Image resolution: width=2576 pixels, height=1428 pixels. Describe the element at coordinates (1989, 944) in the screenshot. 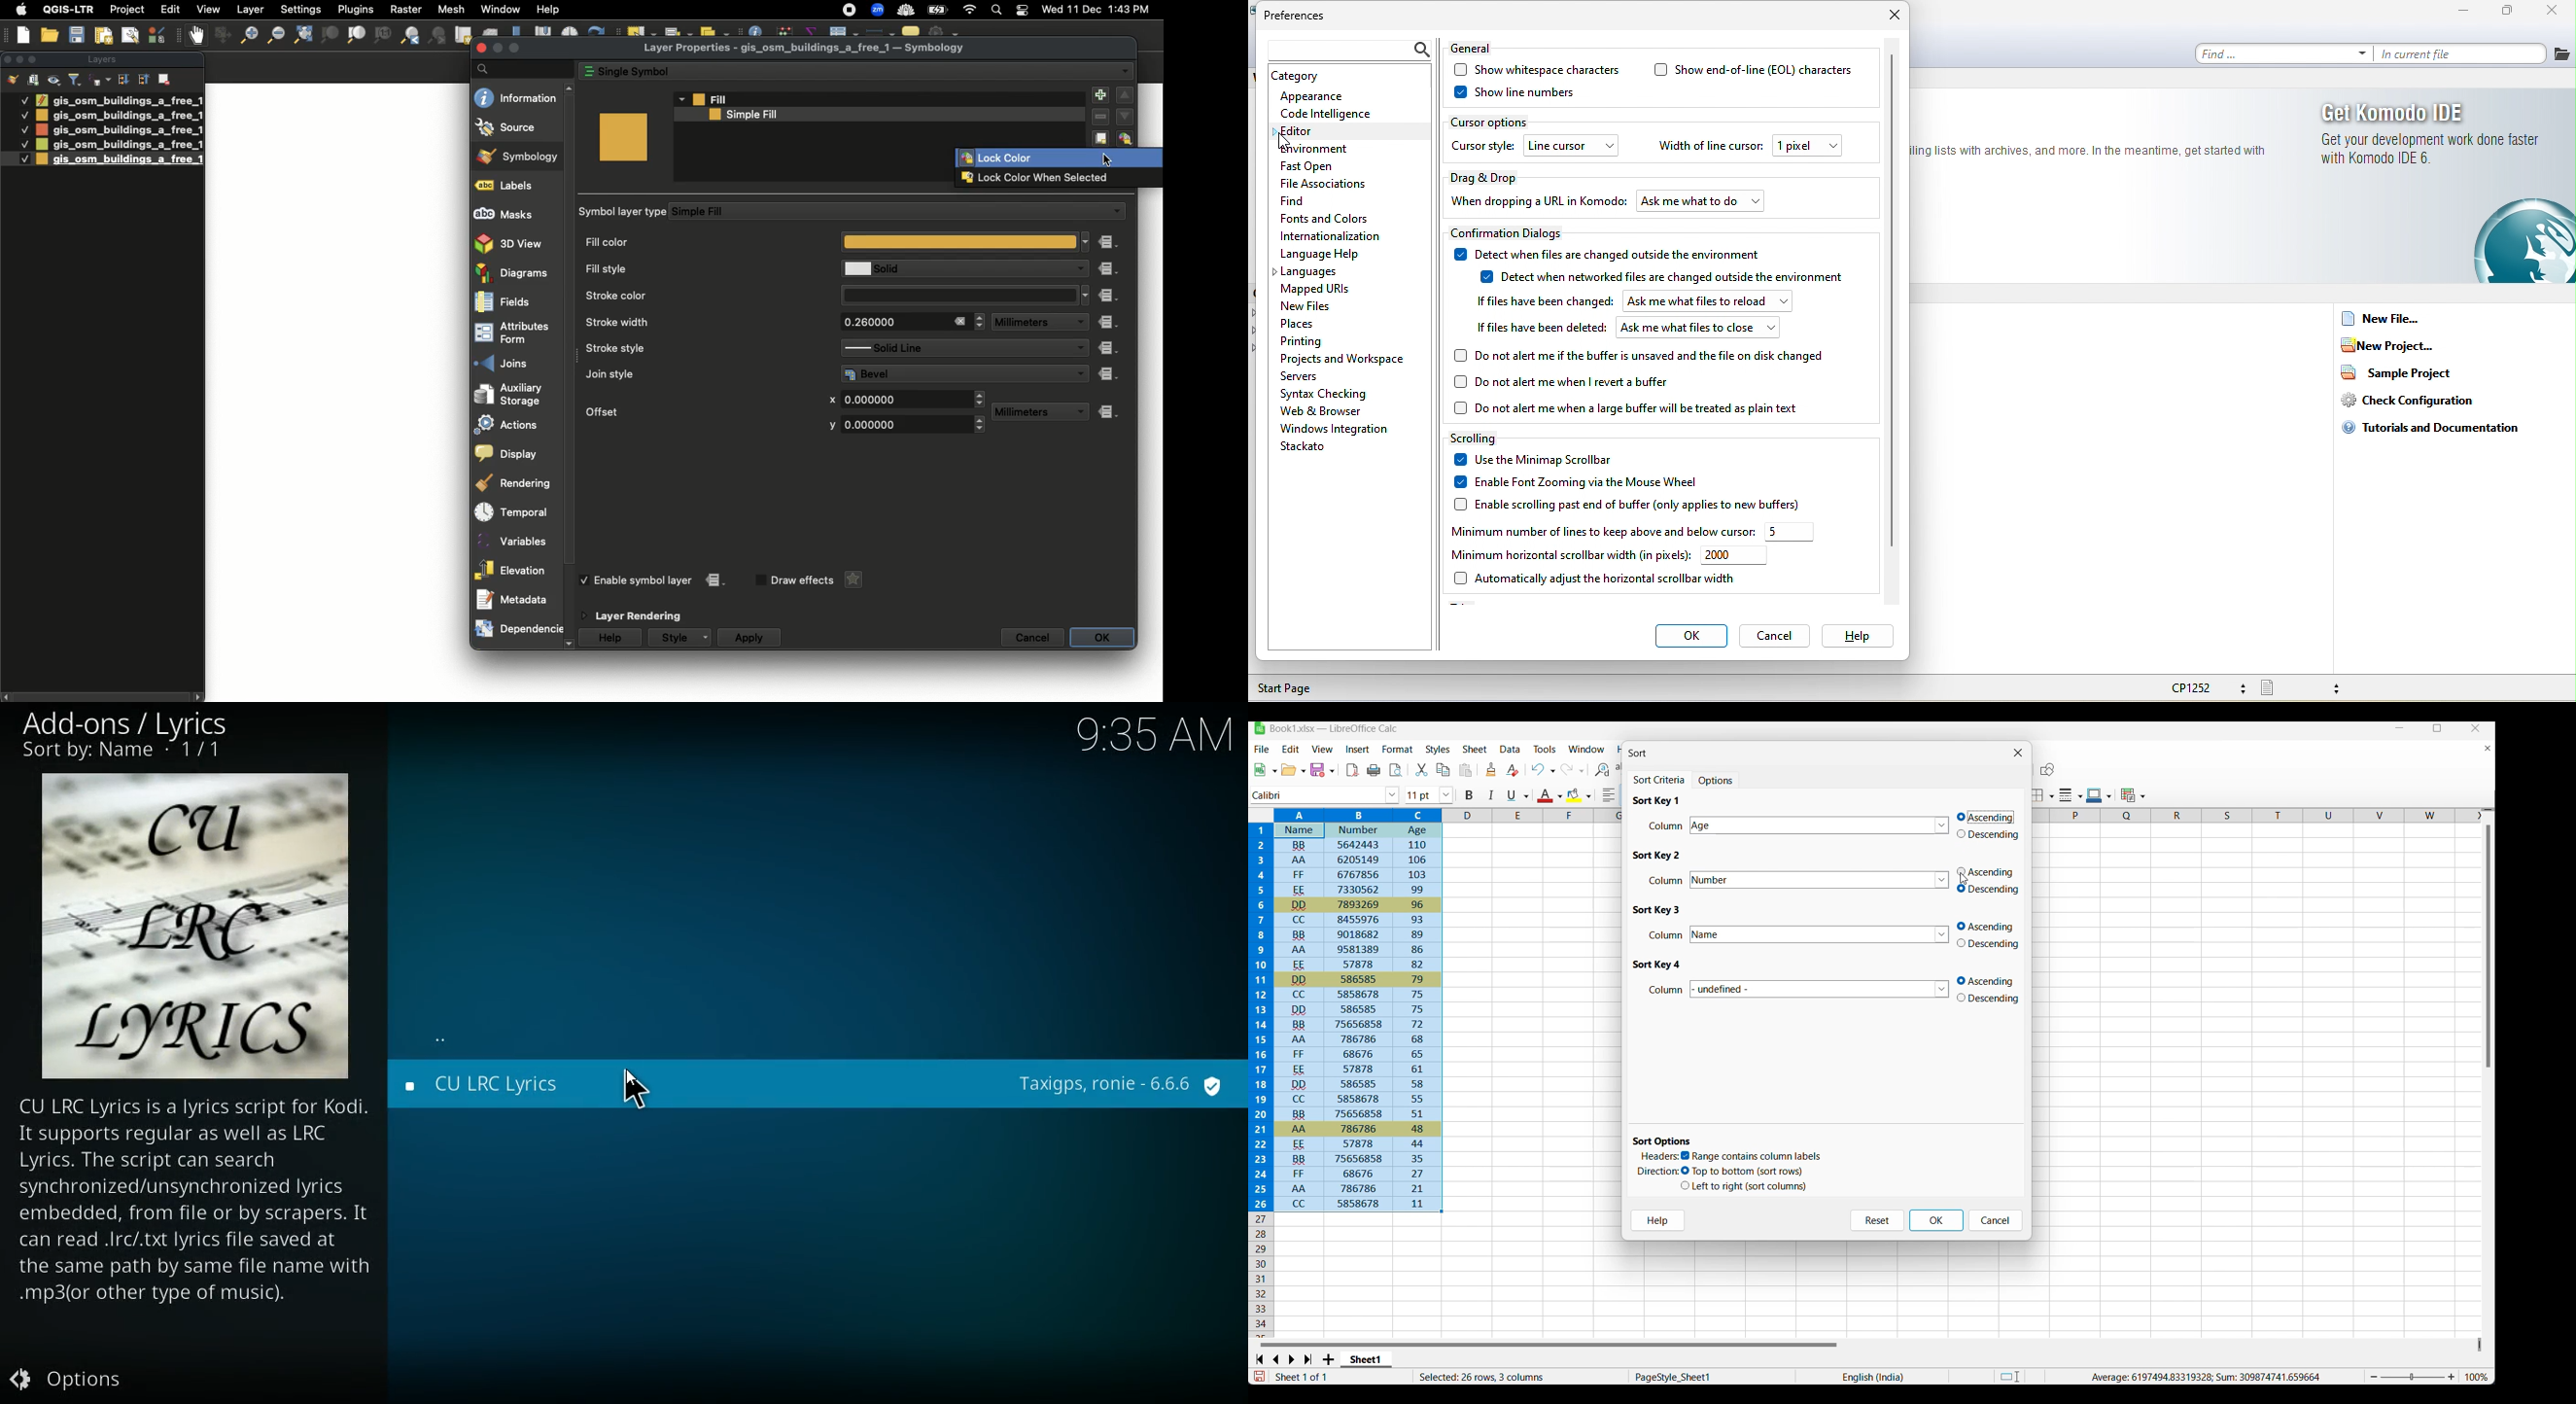

I see `descending` at that location.